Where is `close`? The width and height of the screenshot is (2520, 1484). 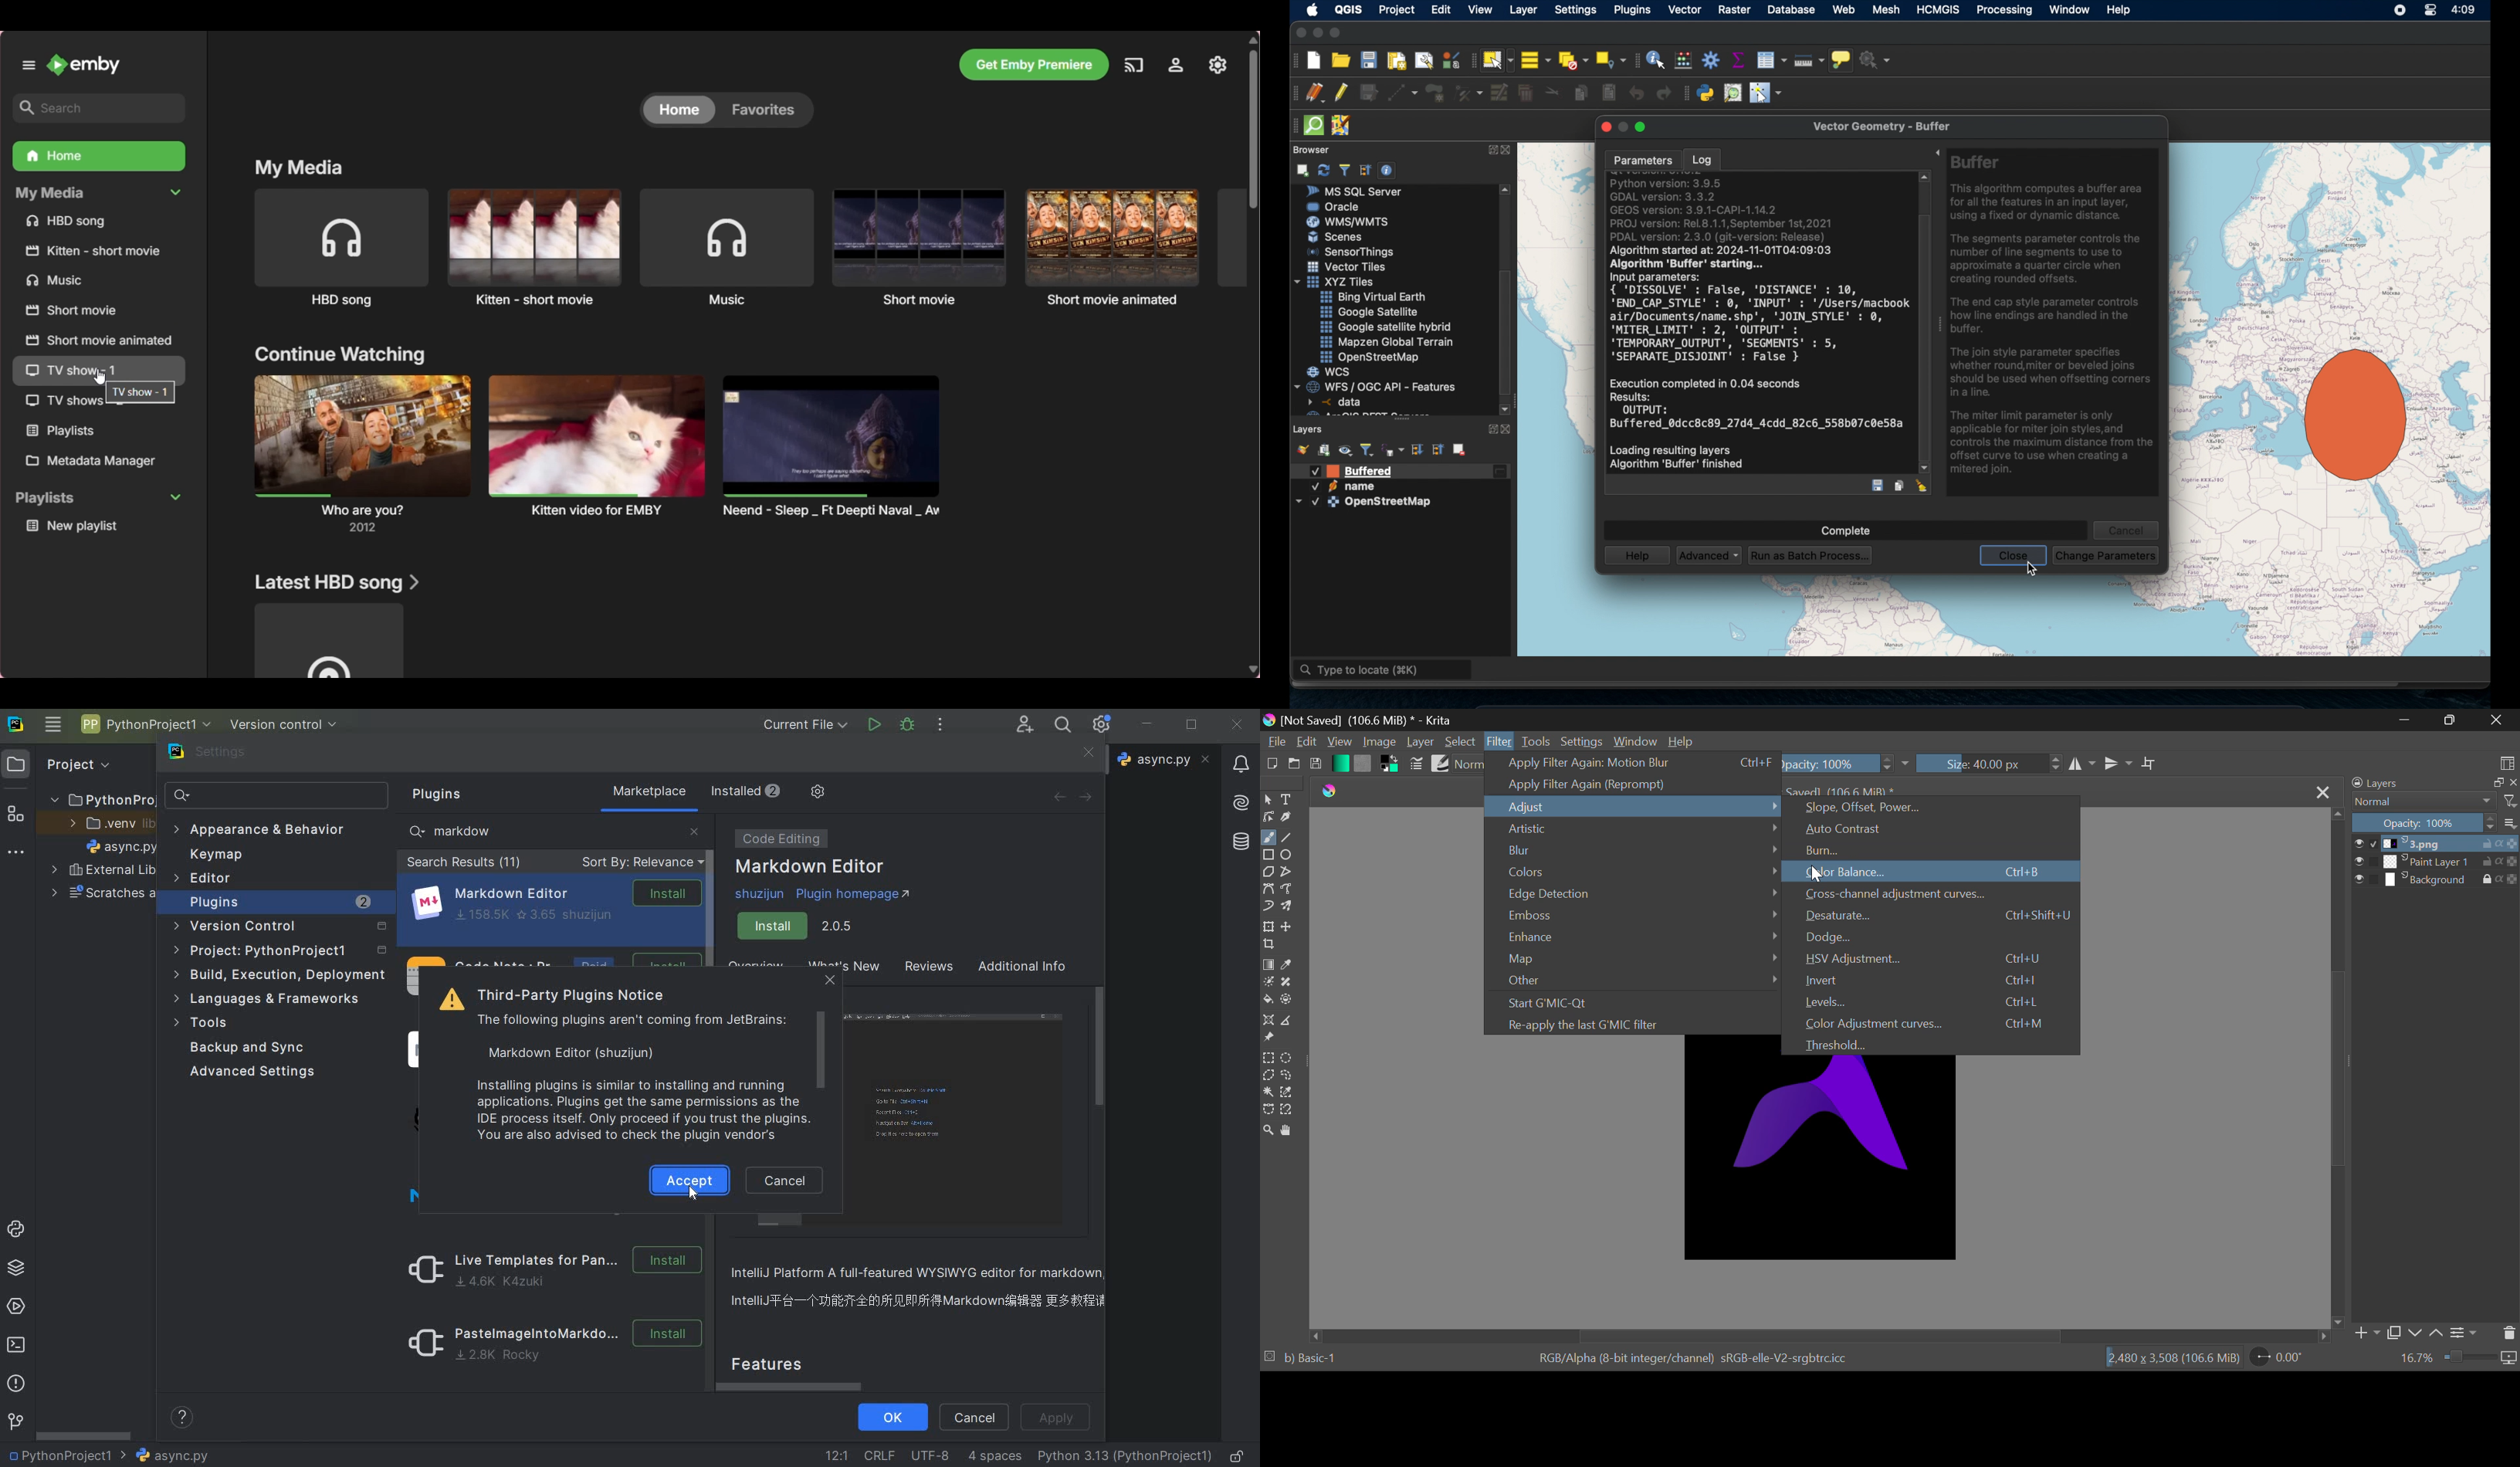 close is located at coordinates (1238, 726).